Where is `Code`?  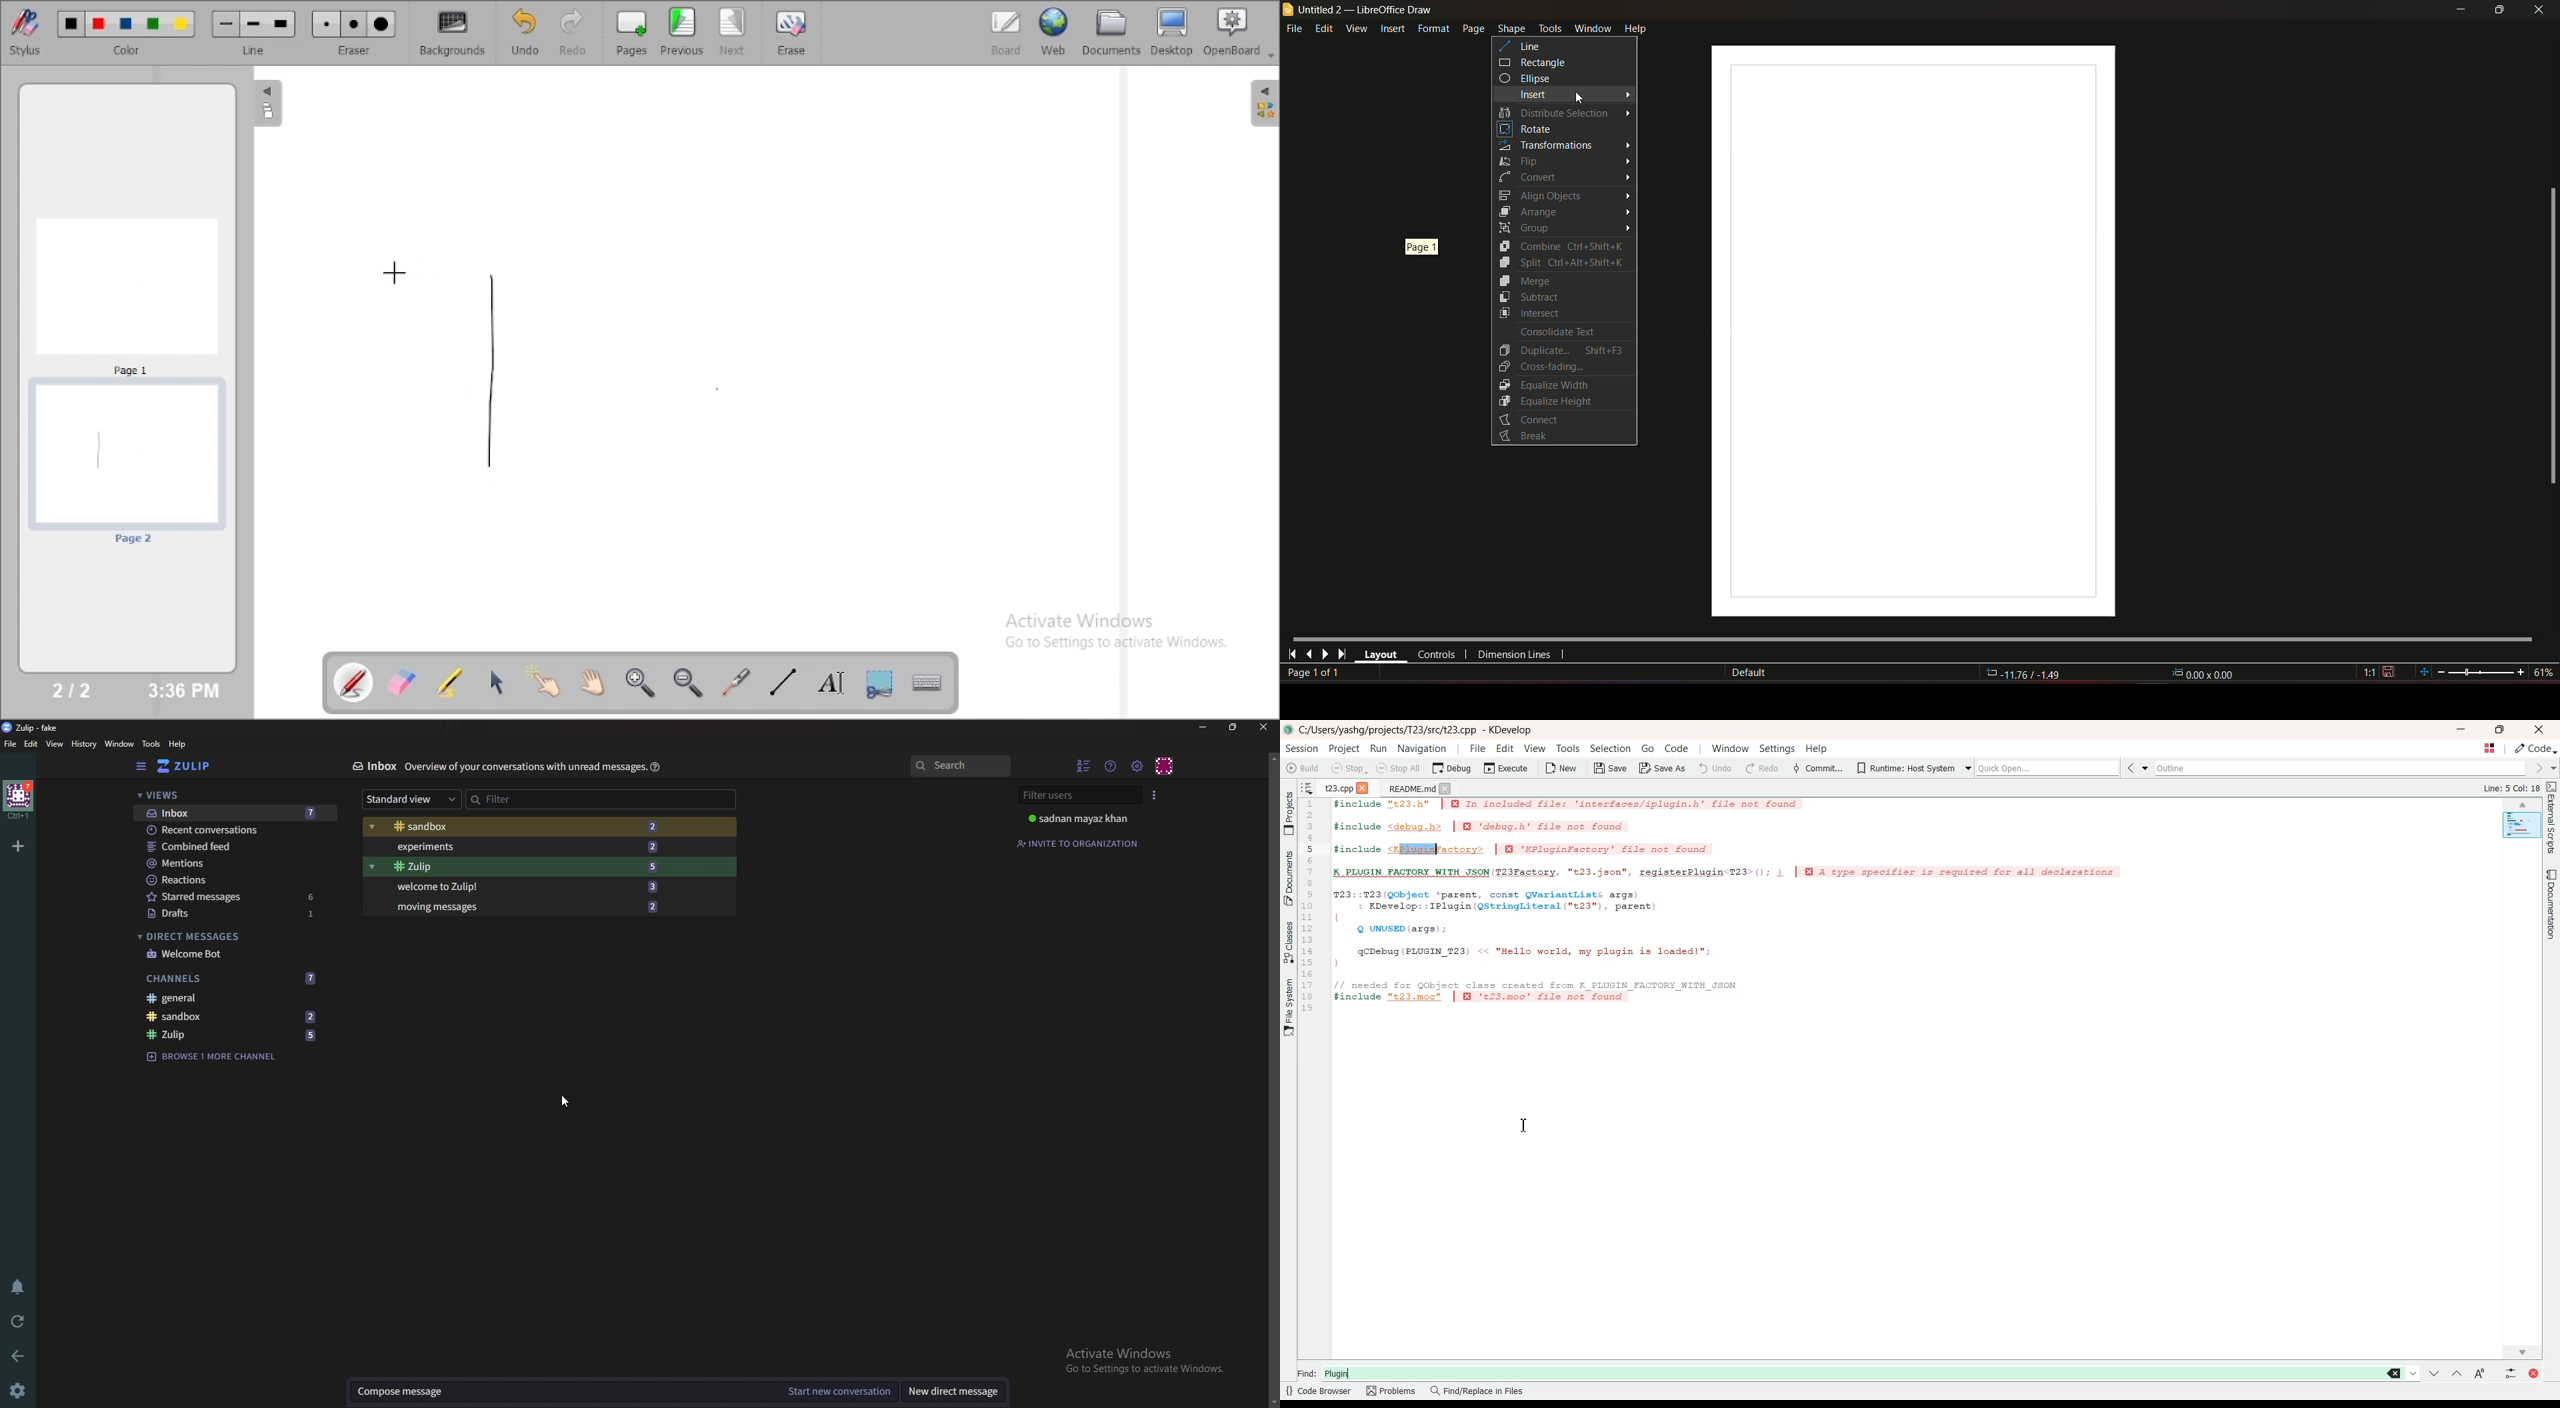
Code is located at coordinates (2536, 749).